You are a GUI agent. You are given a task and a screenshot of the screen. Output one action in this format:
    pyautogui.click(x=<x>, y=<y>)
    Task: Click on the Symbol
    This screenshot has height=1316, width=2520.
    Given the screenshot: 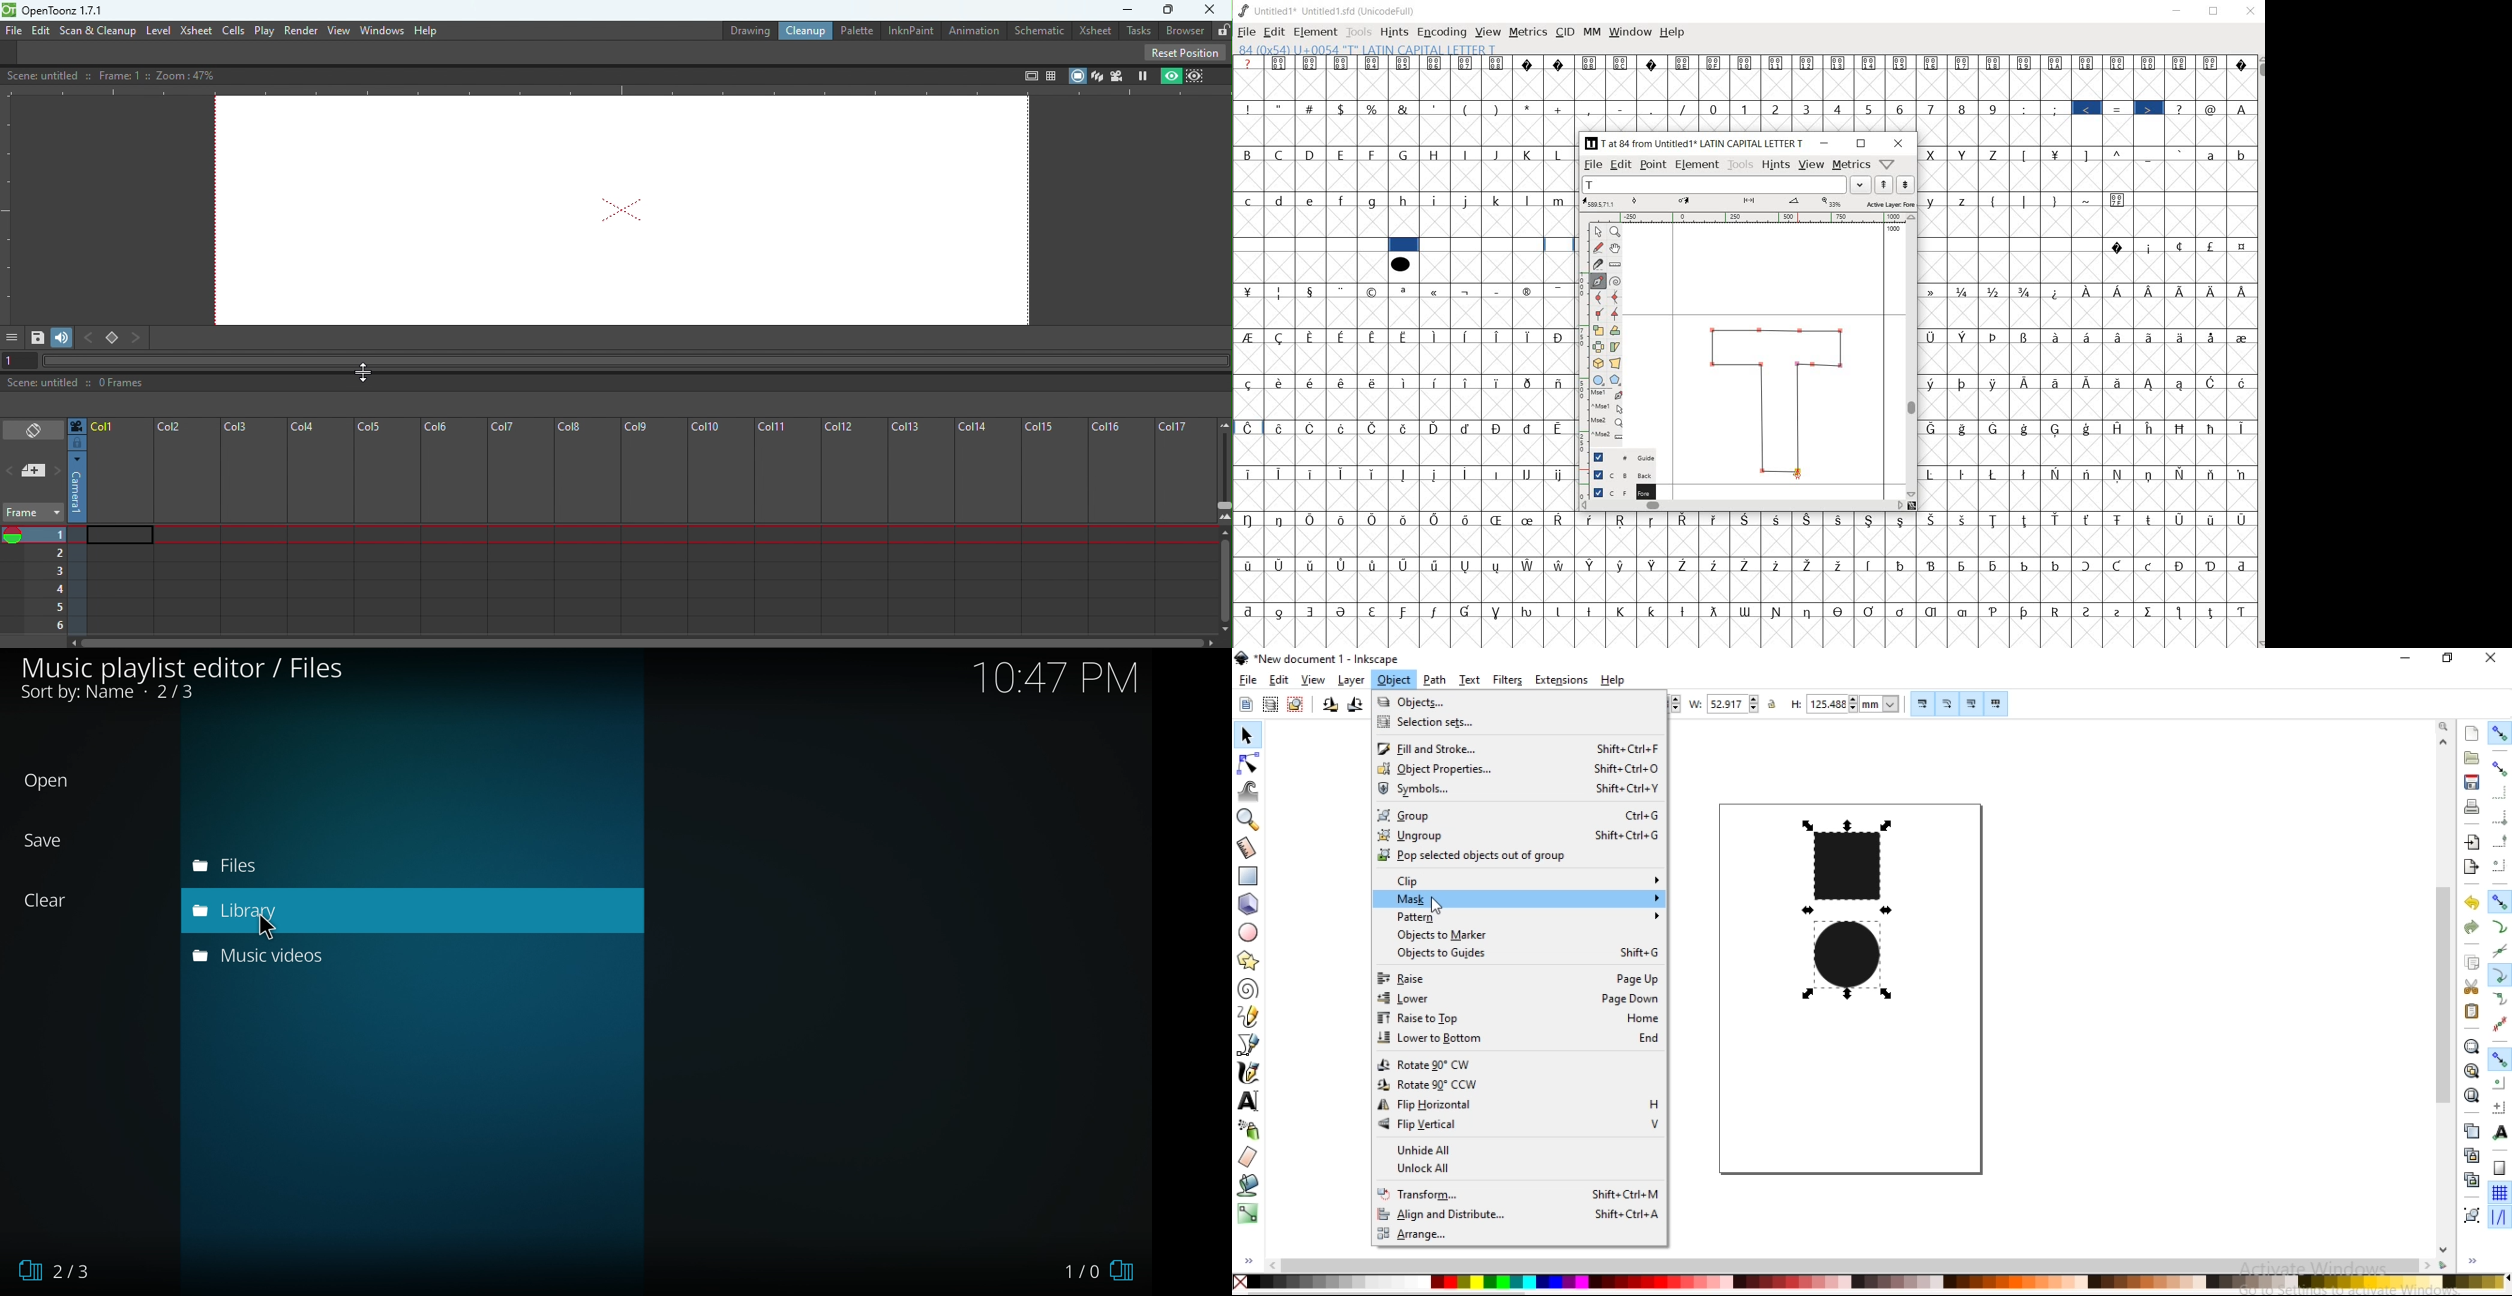 What is the action you would take?
    pyautogui.click(x=1342, y=63)
    